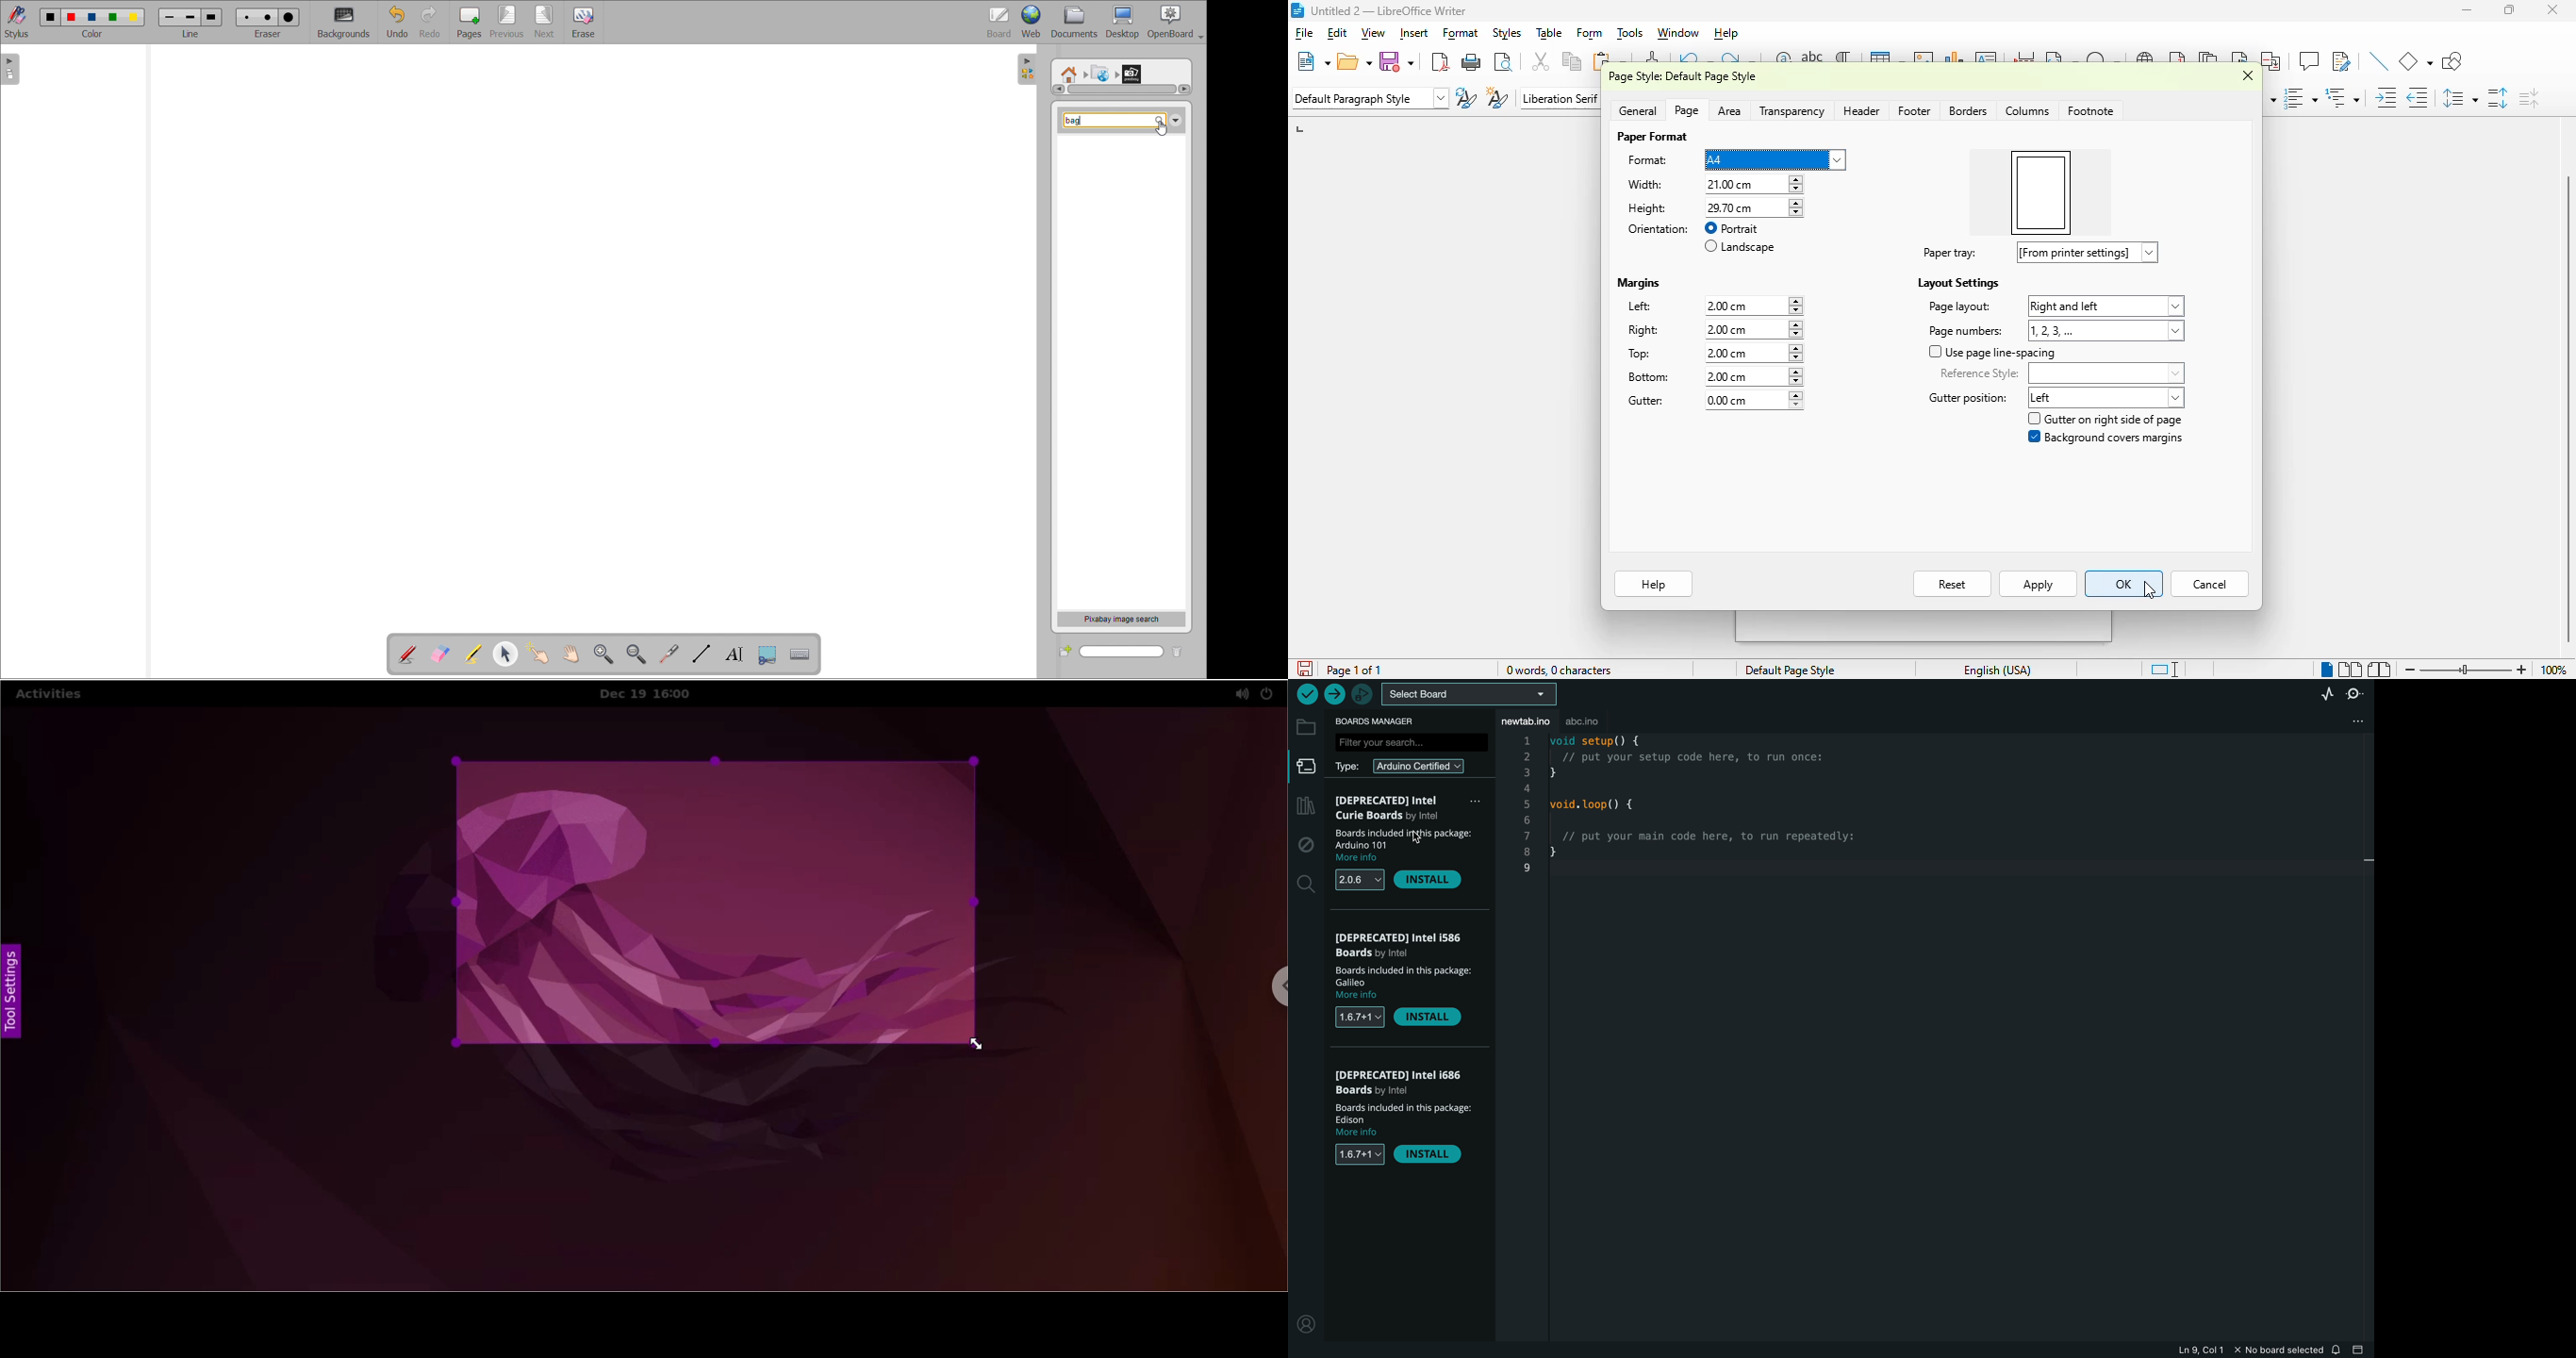 Image resolution: width=2576 pixels, height=1372 pixels. I want to click on Color 5, so click(135, 17).